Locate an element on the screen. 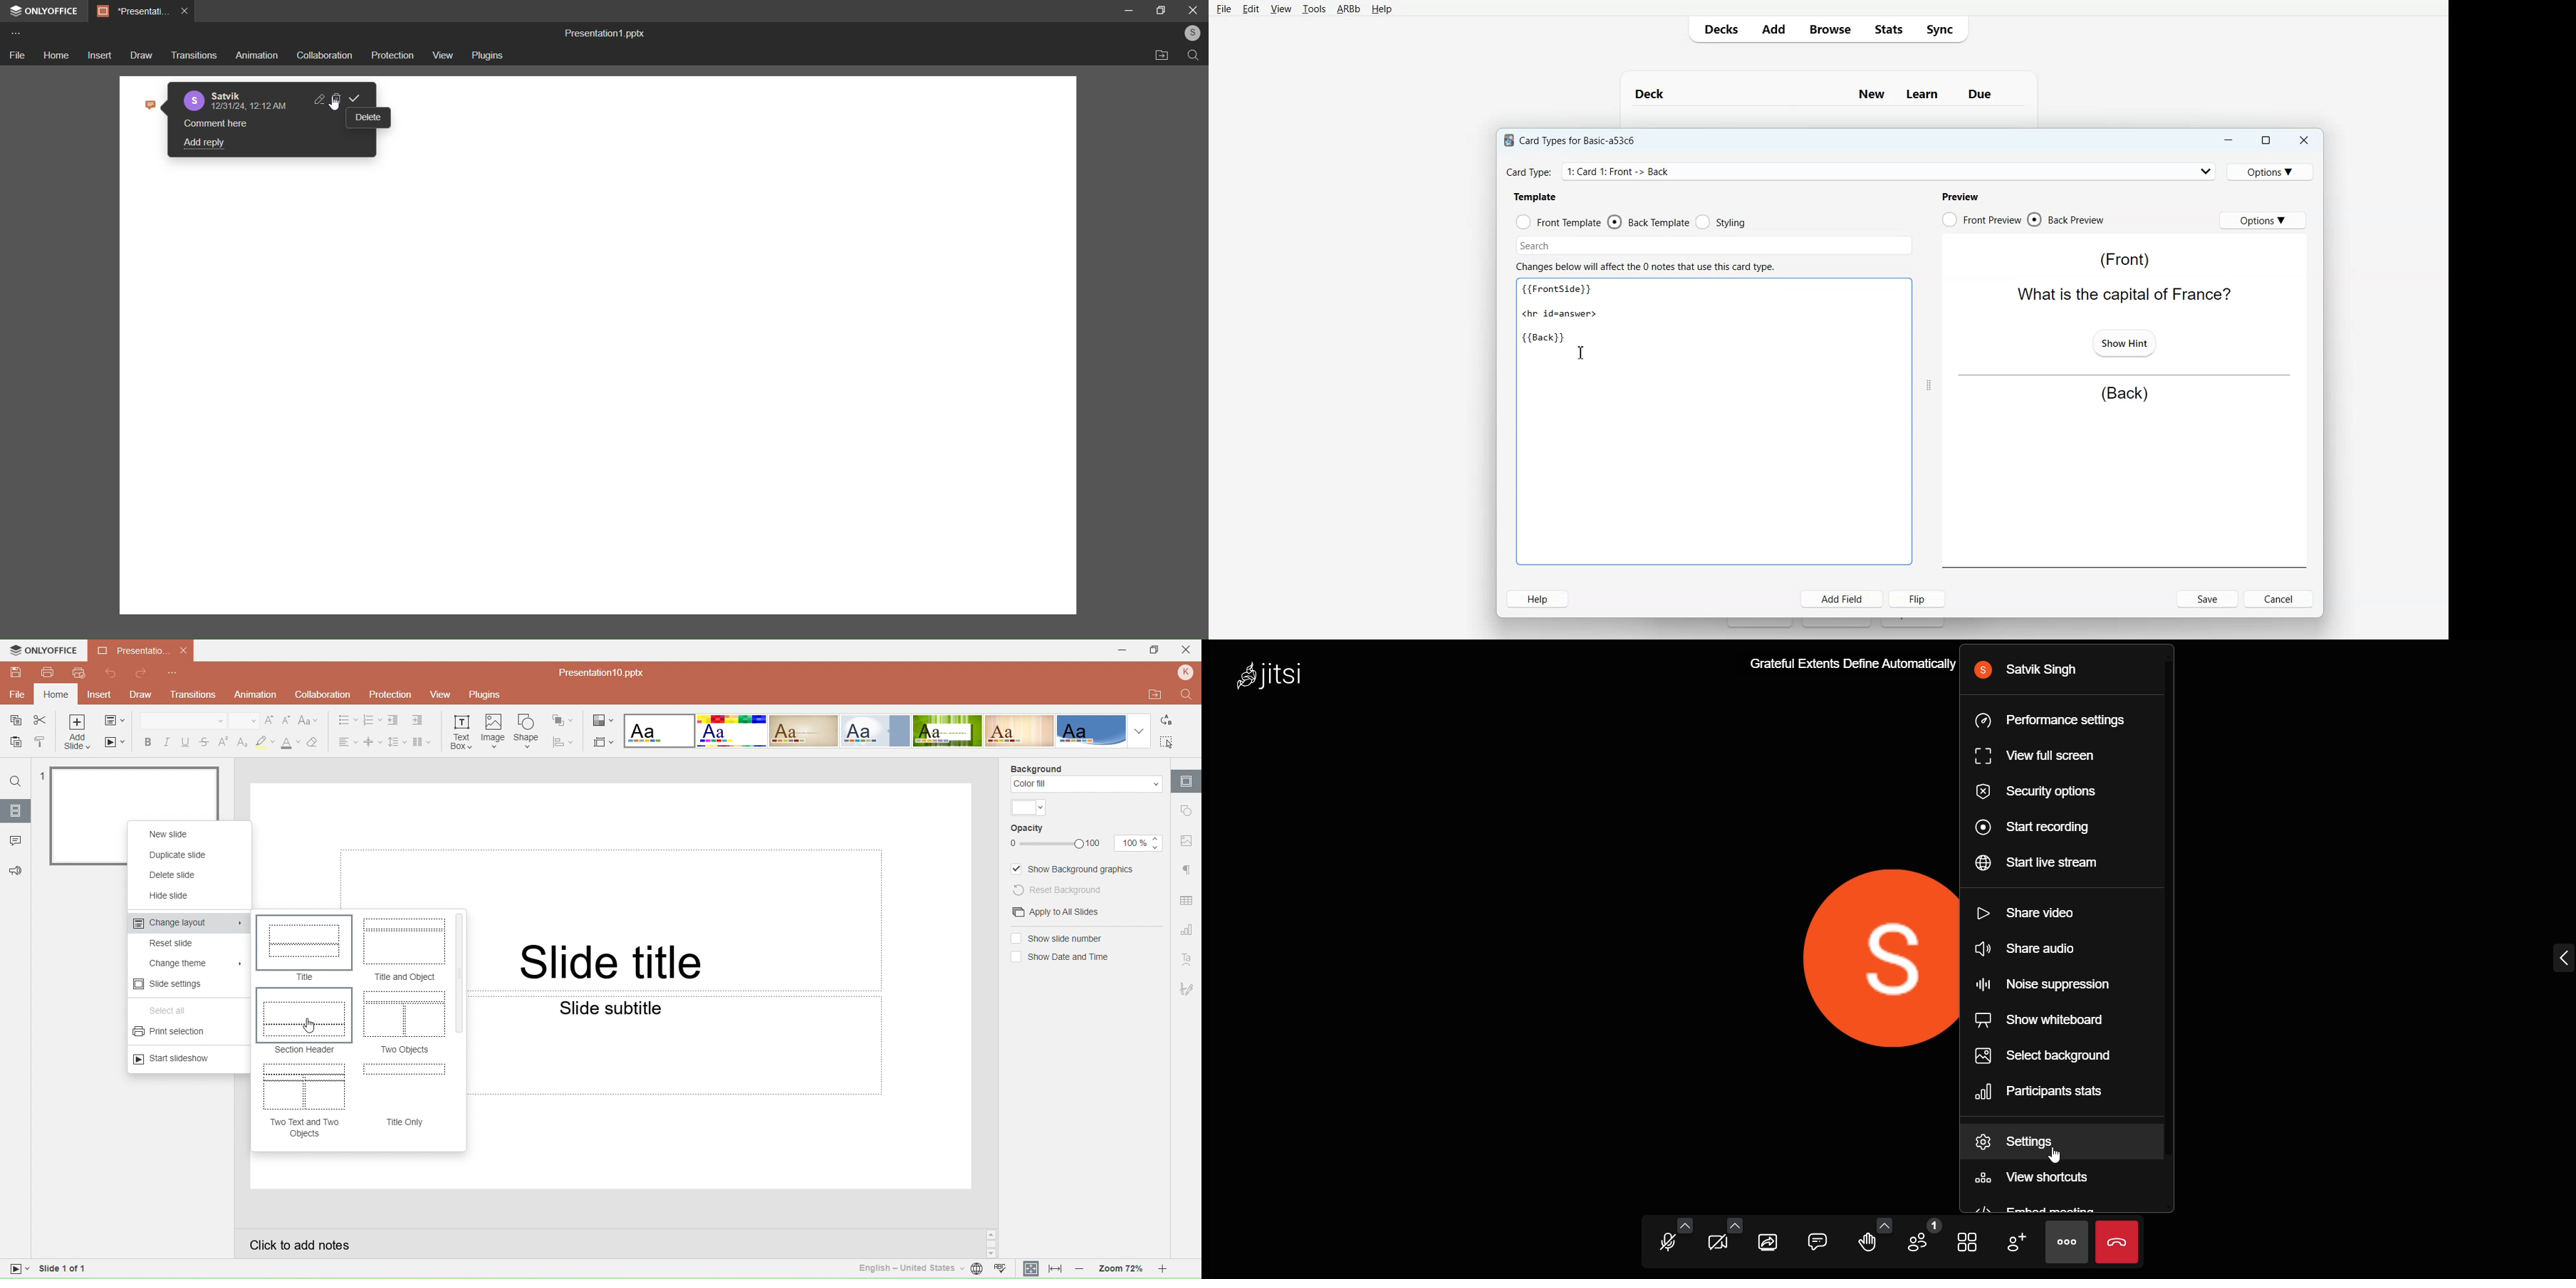  Preview is located at coordinates (1960, 196).